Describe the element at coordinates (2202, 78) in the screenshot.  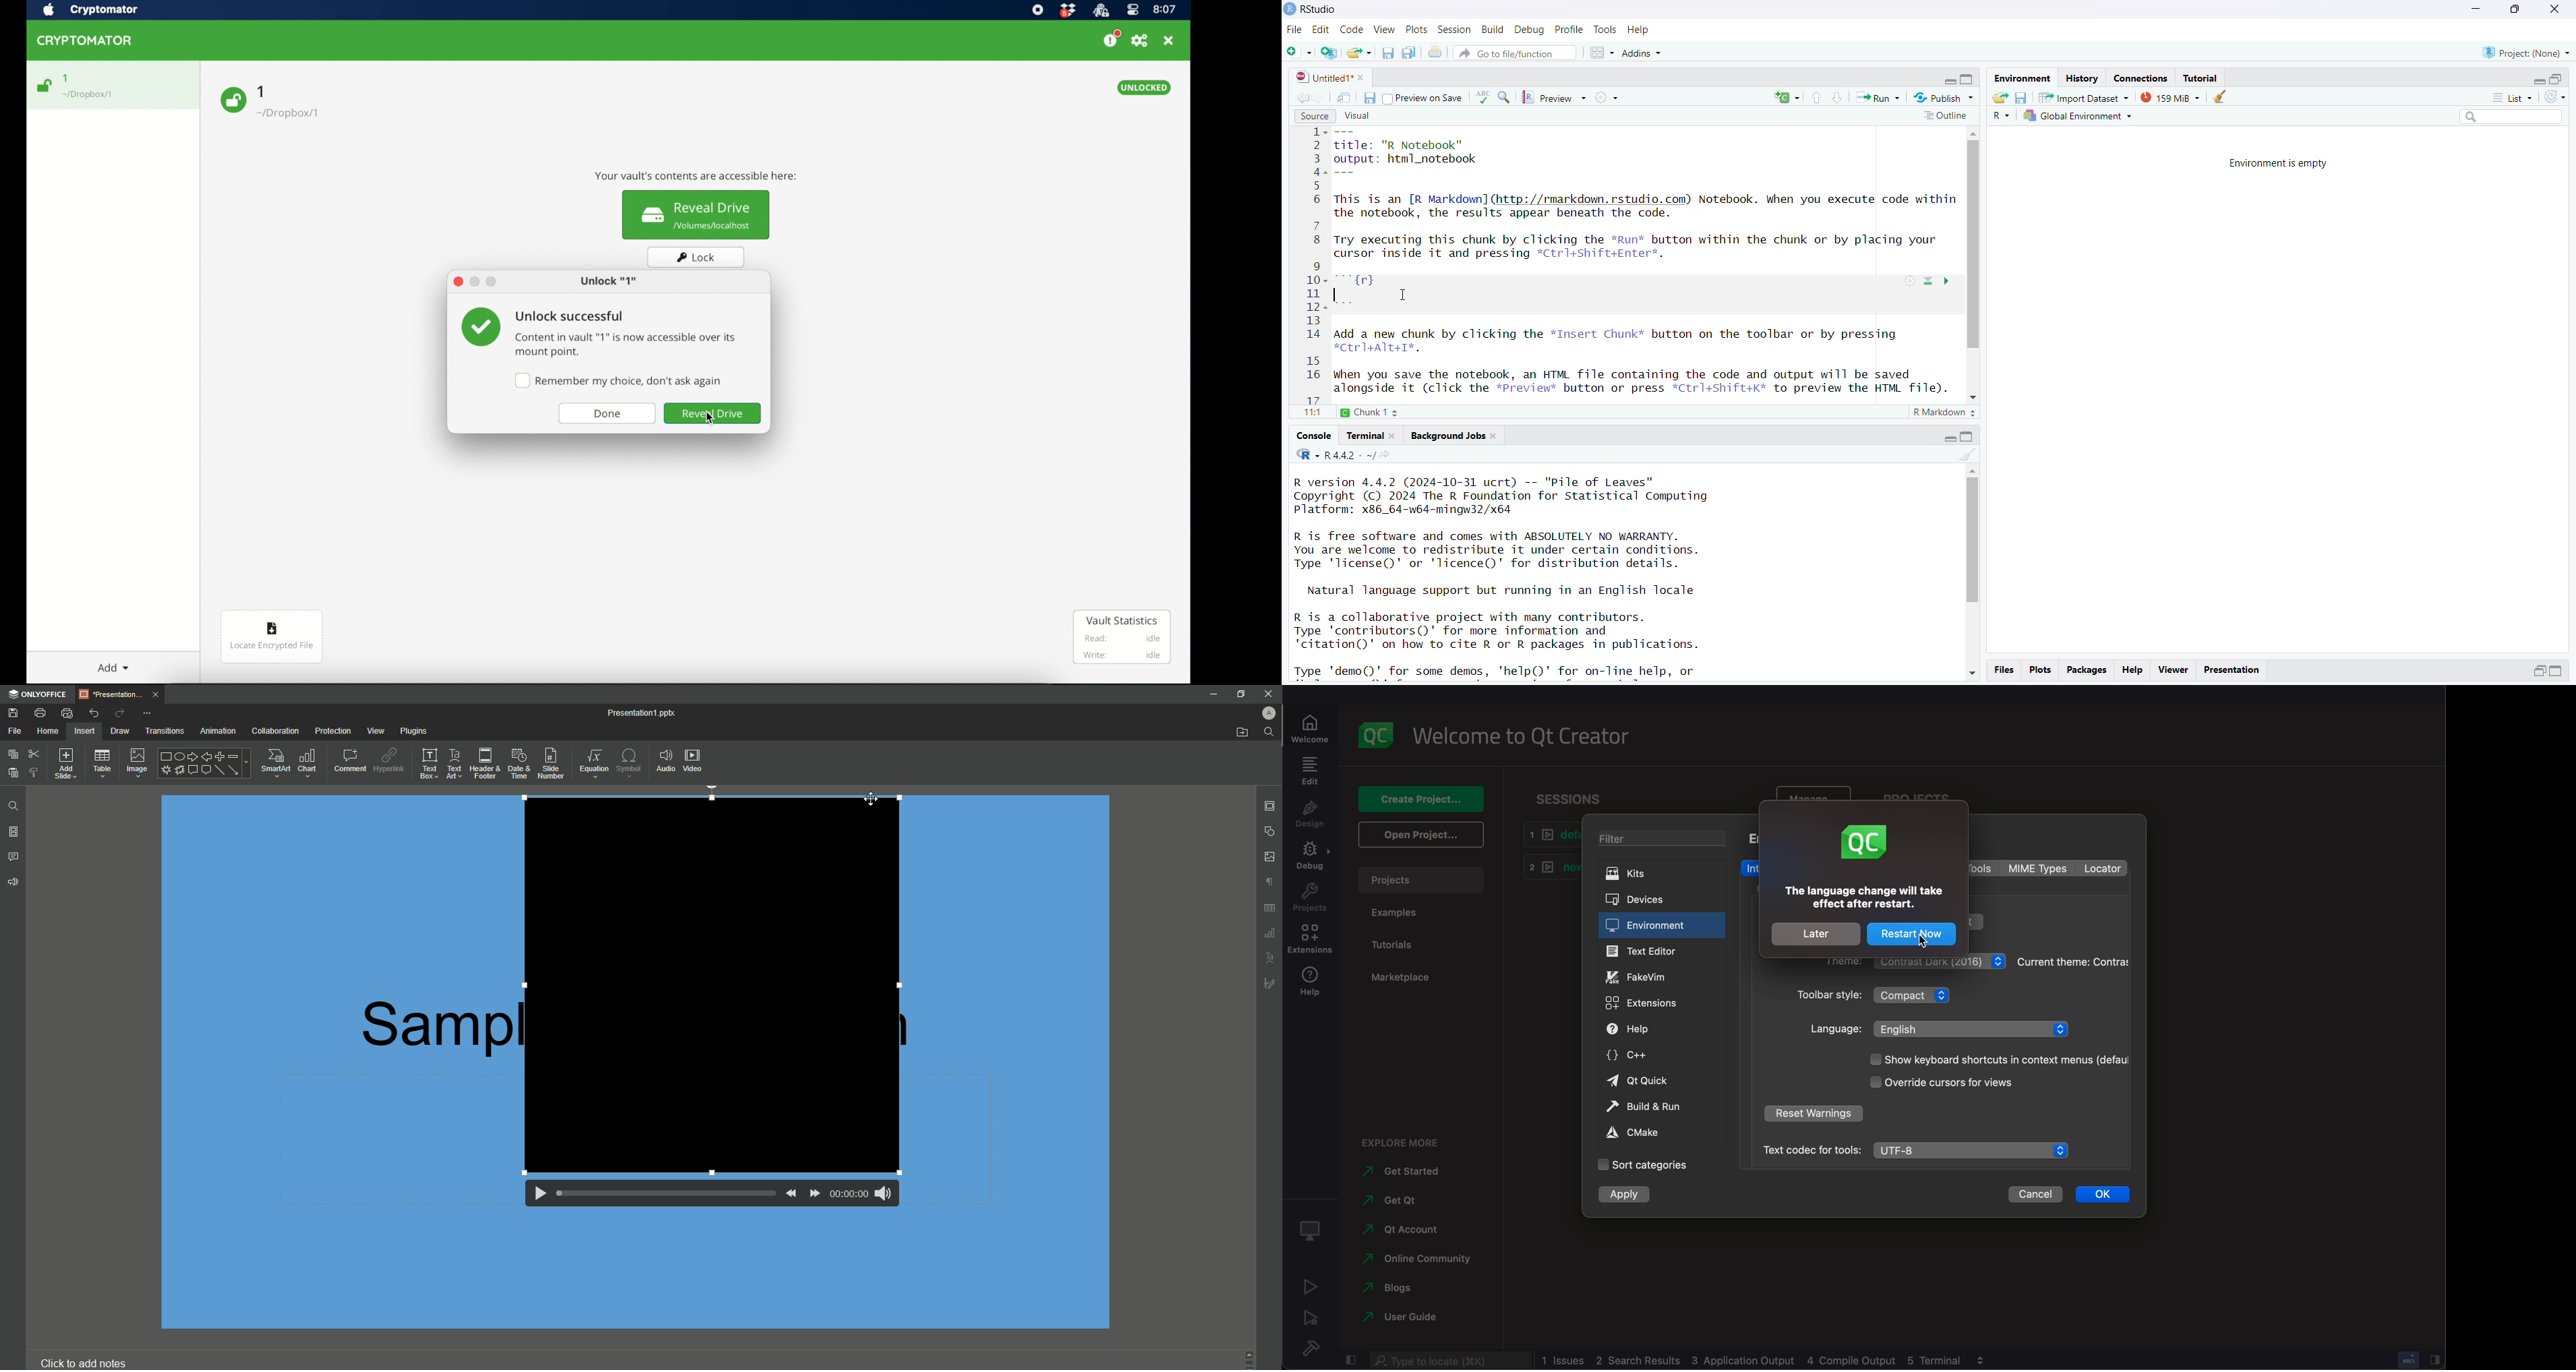
I see `tutorial` at that location.